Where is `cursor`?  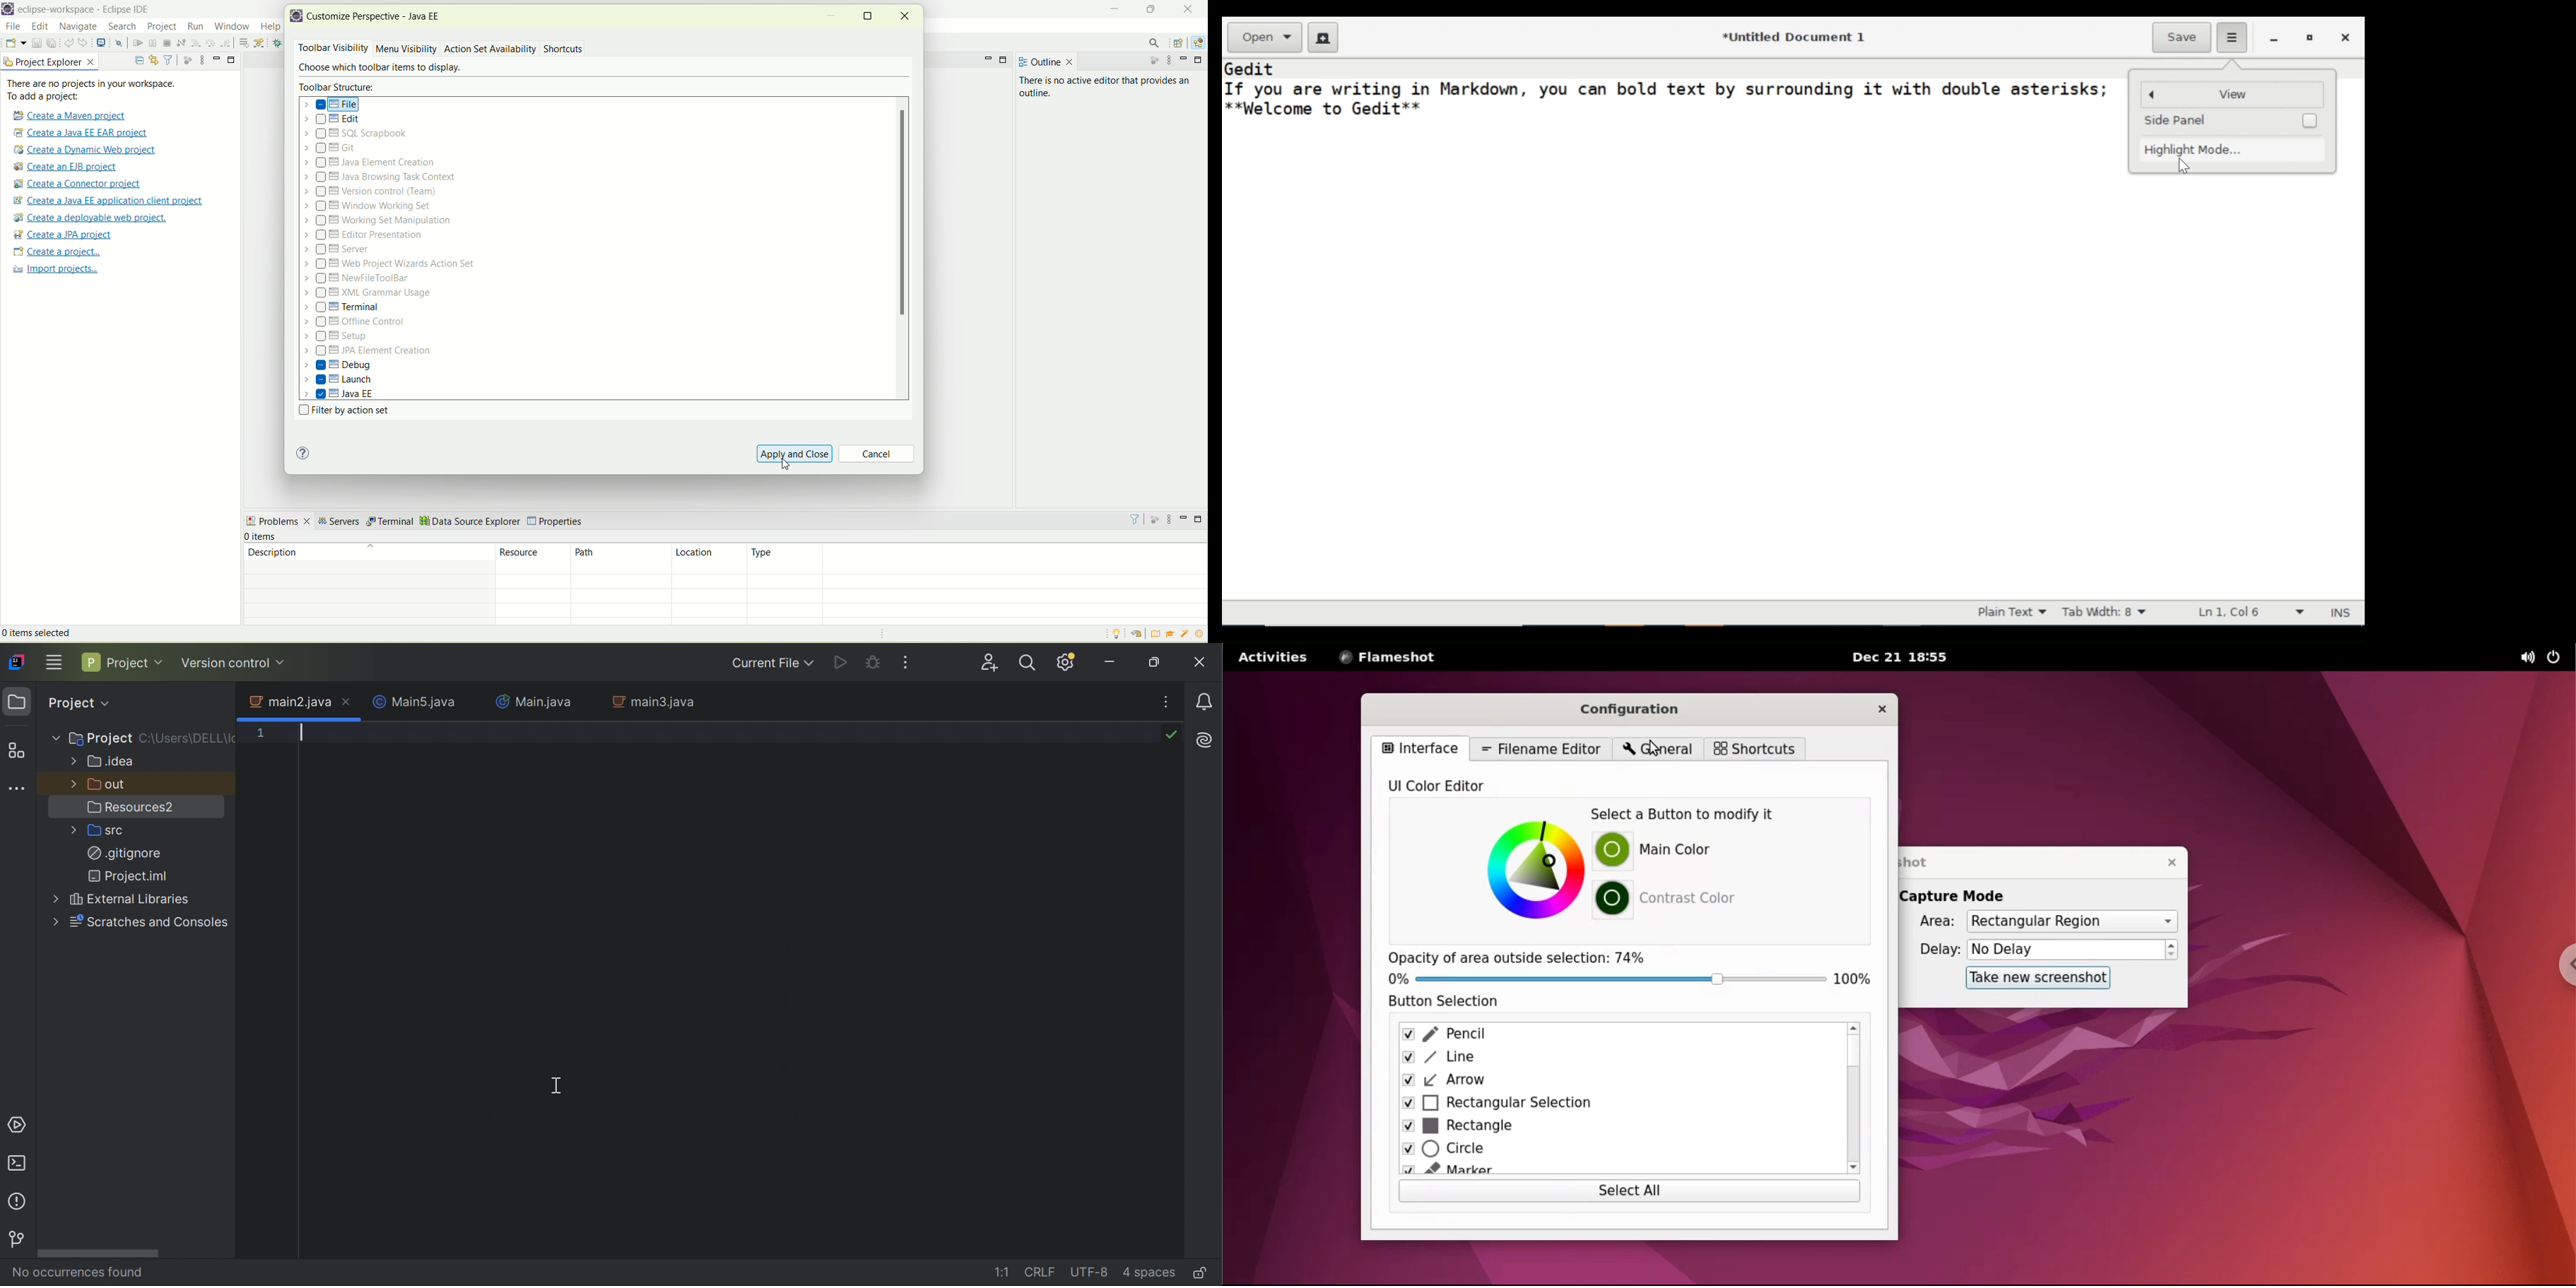 cursor is located at coordinates (233, 34).